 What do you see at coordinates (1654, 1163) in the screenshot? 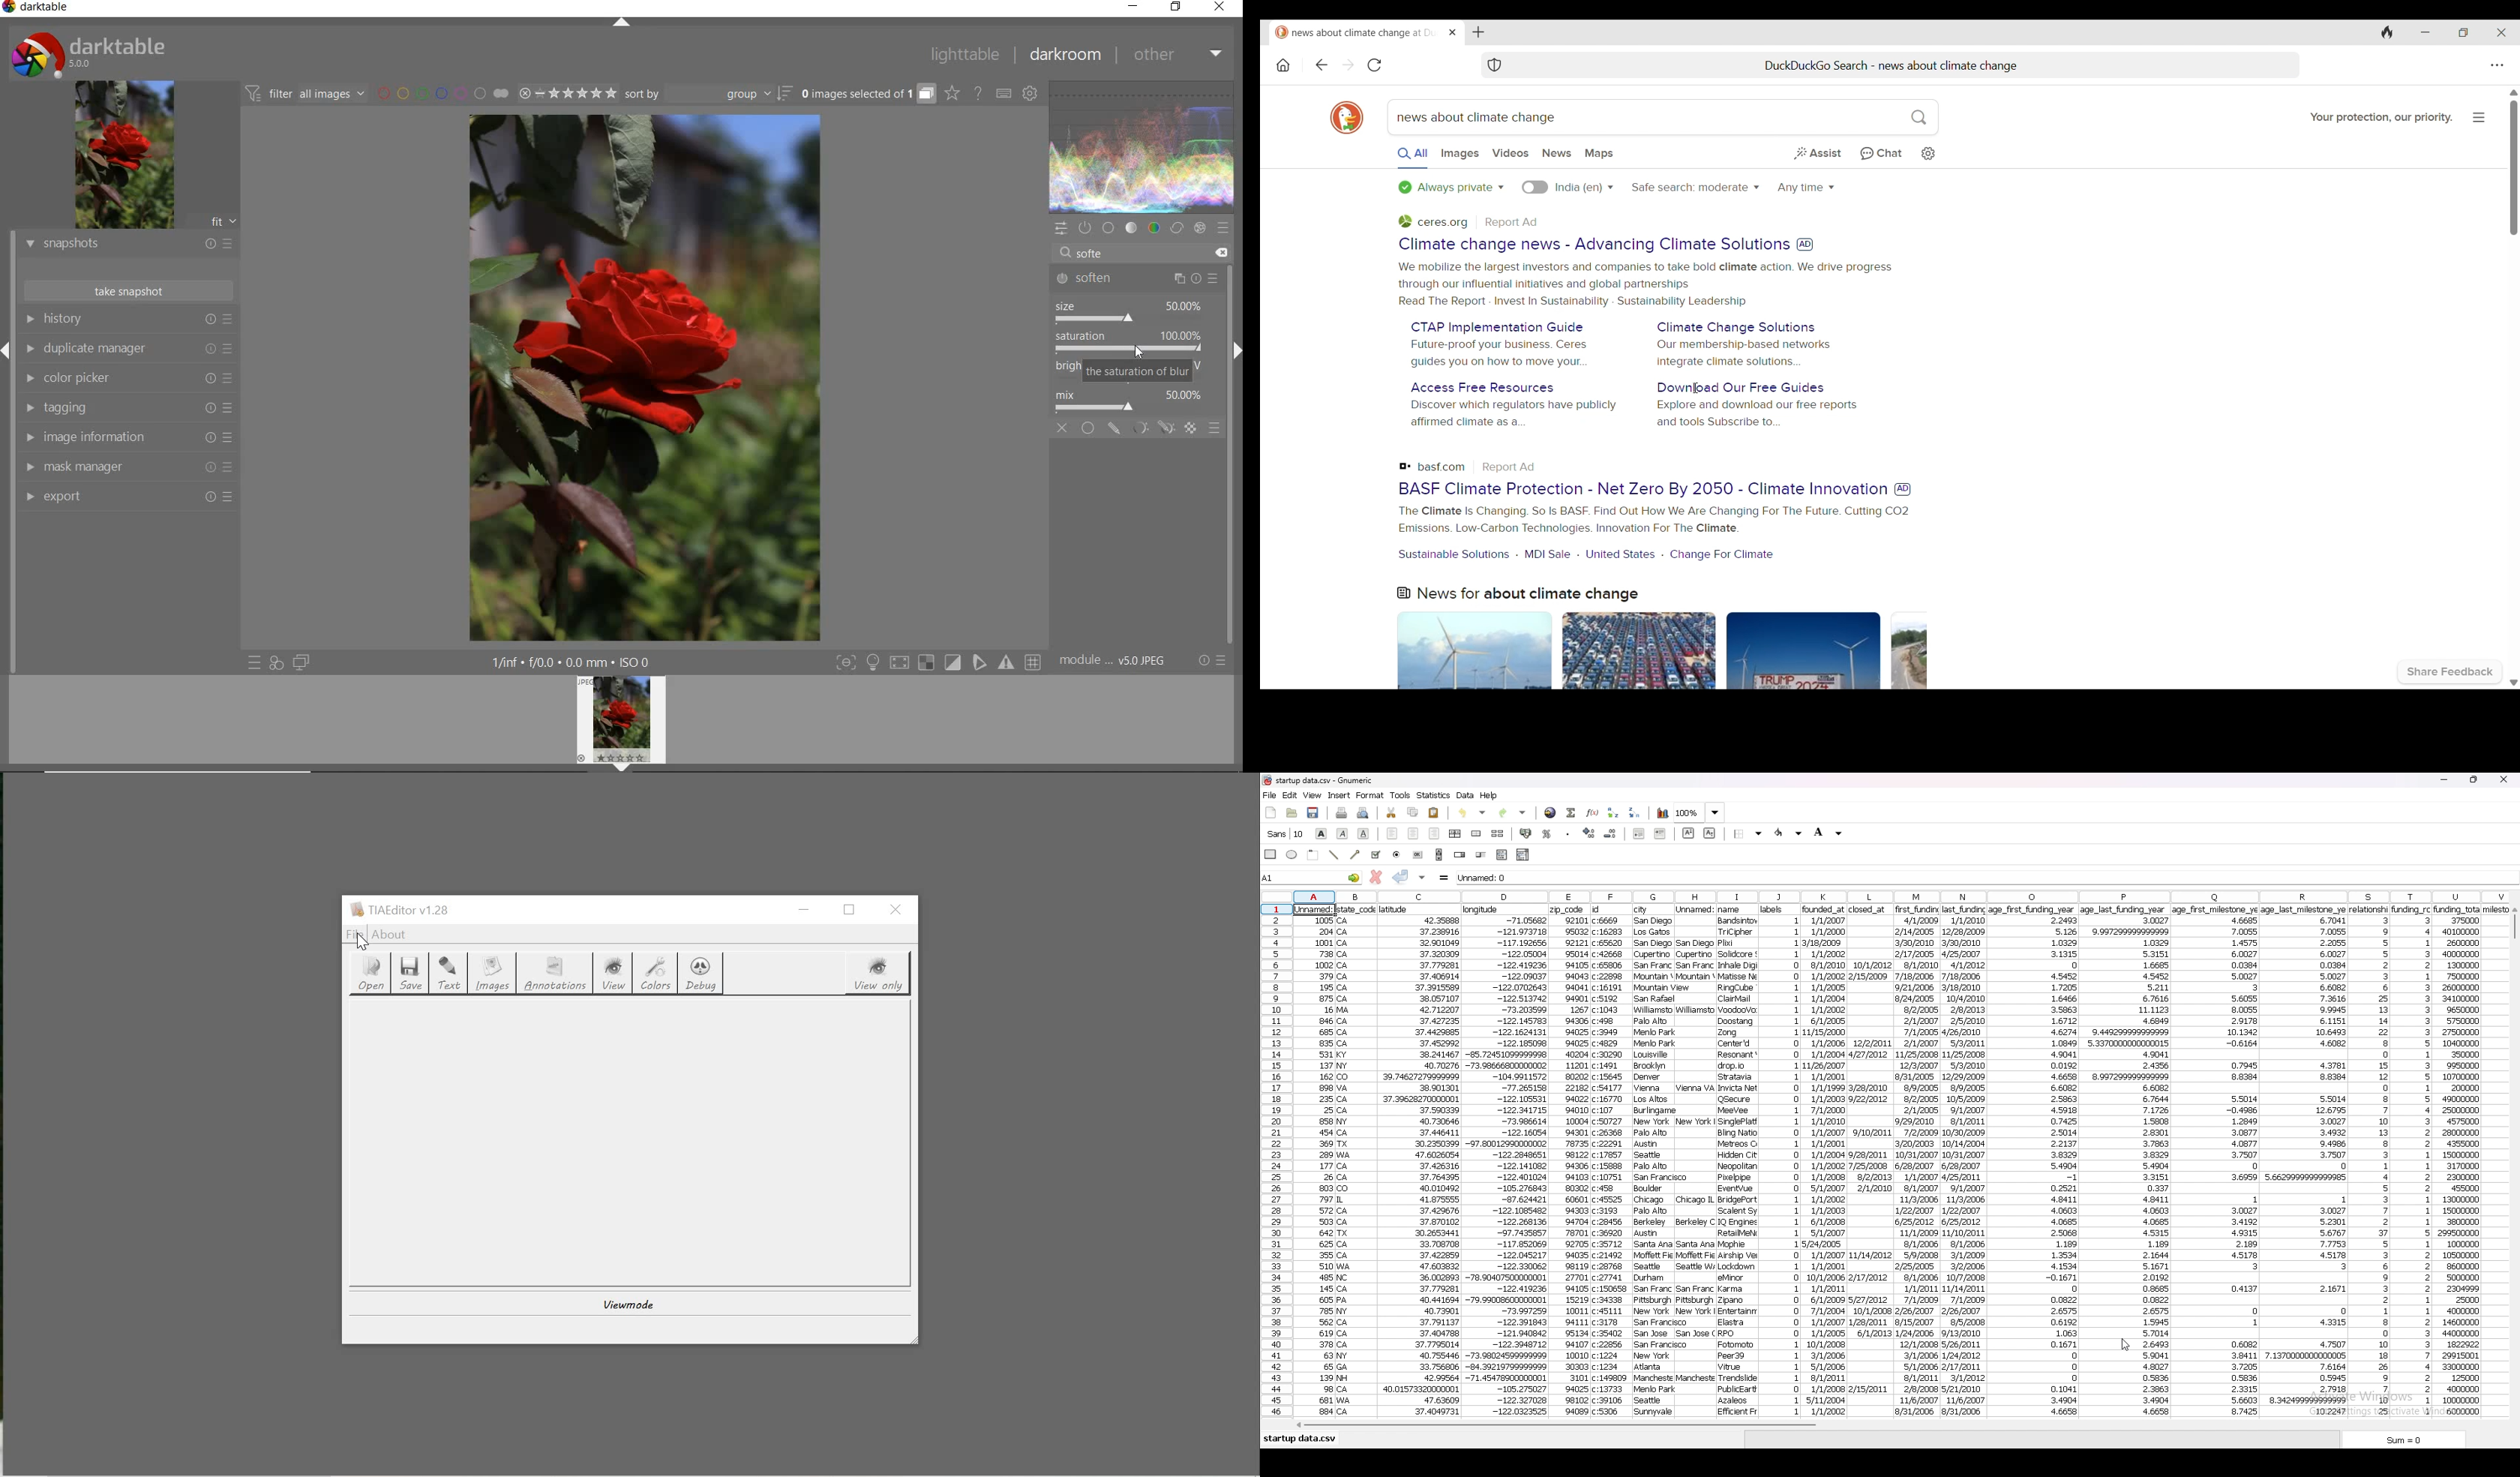
I see `data` at bounding box center [1654, 1163].